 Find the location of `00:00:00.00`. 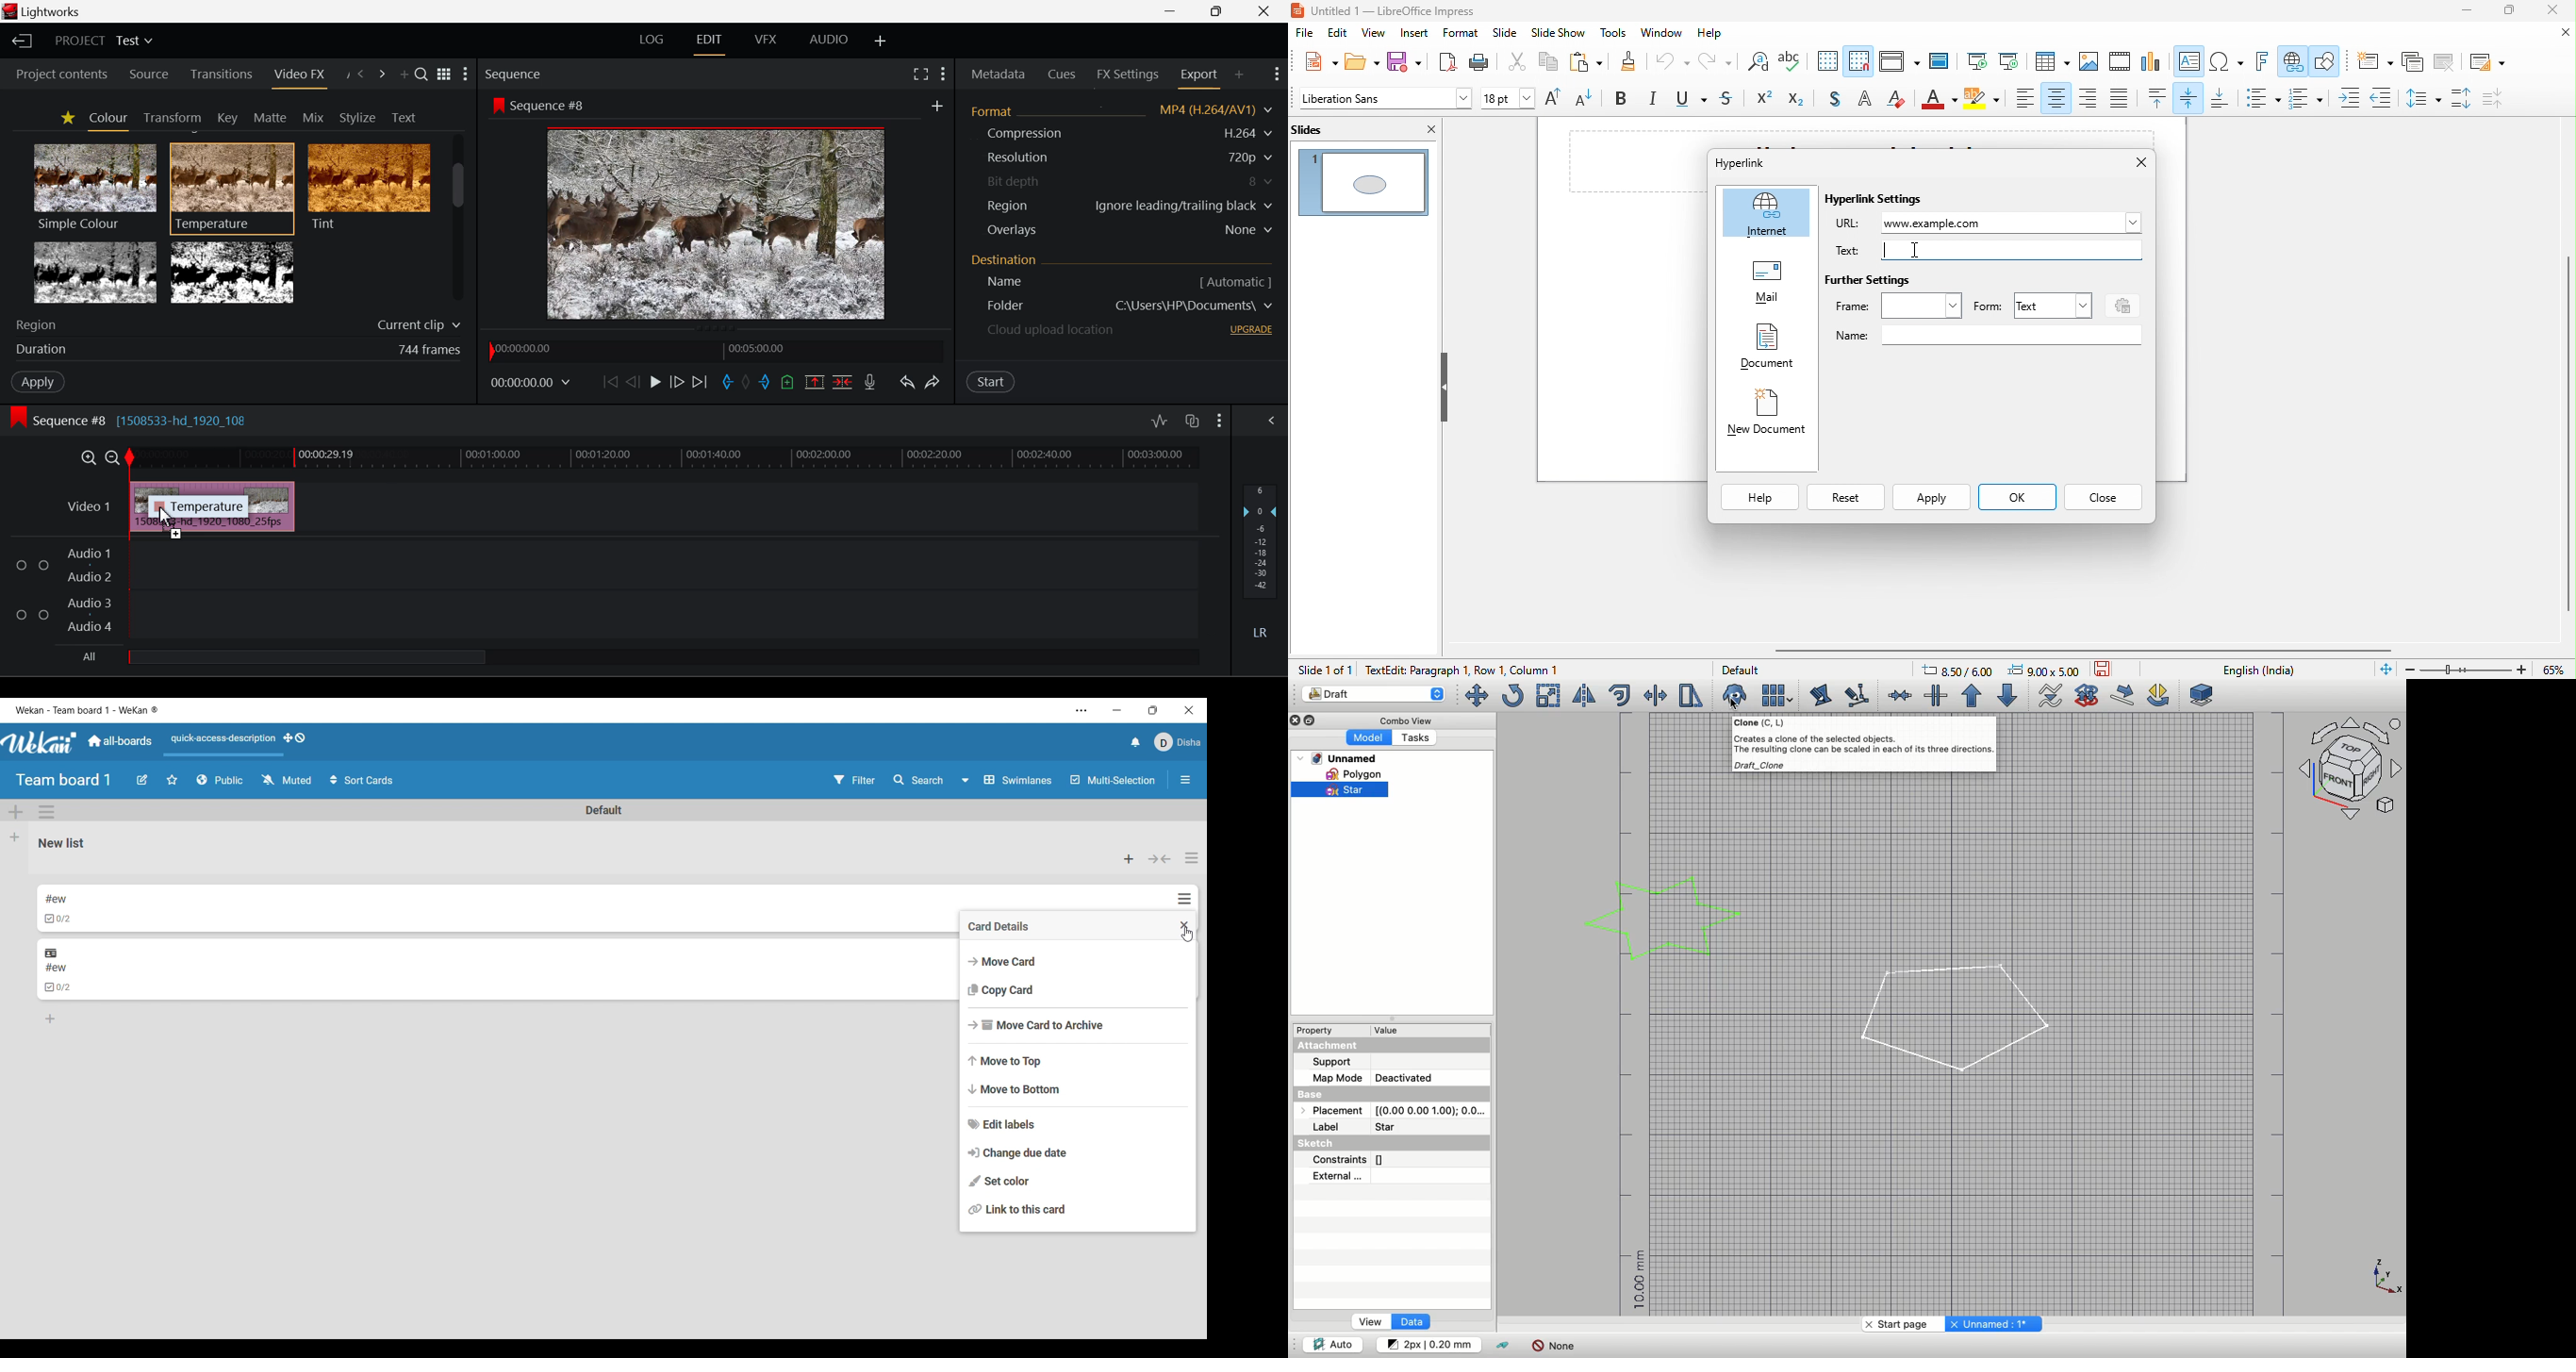

00:00:00.00 is located at coordinates (533, 383).